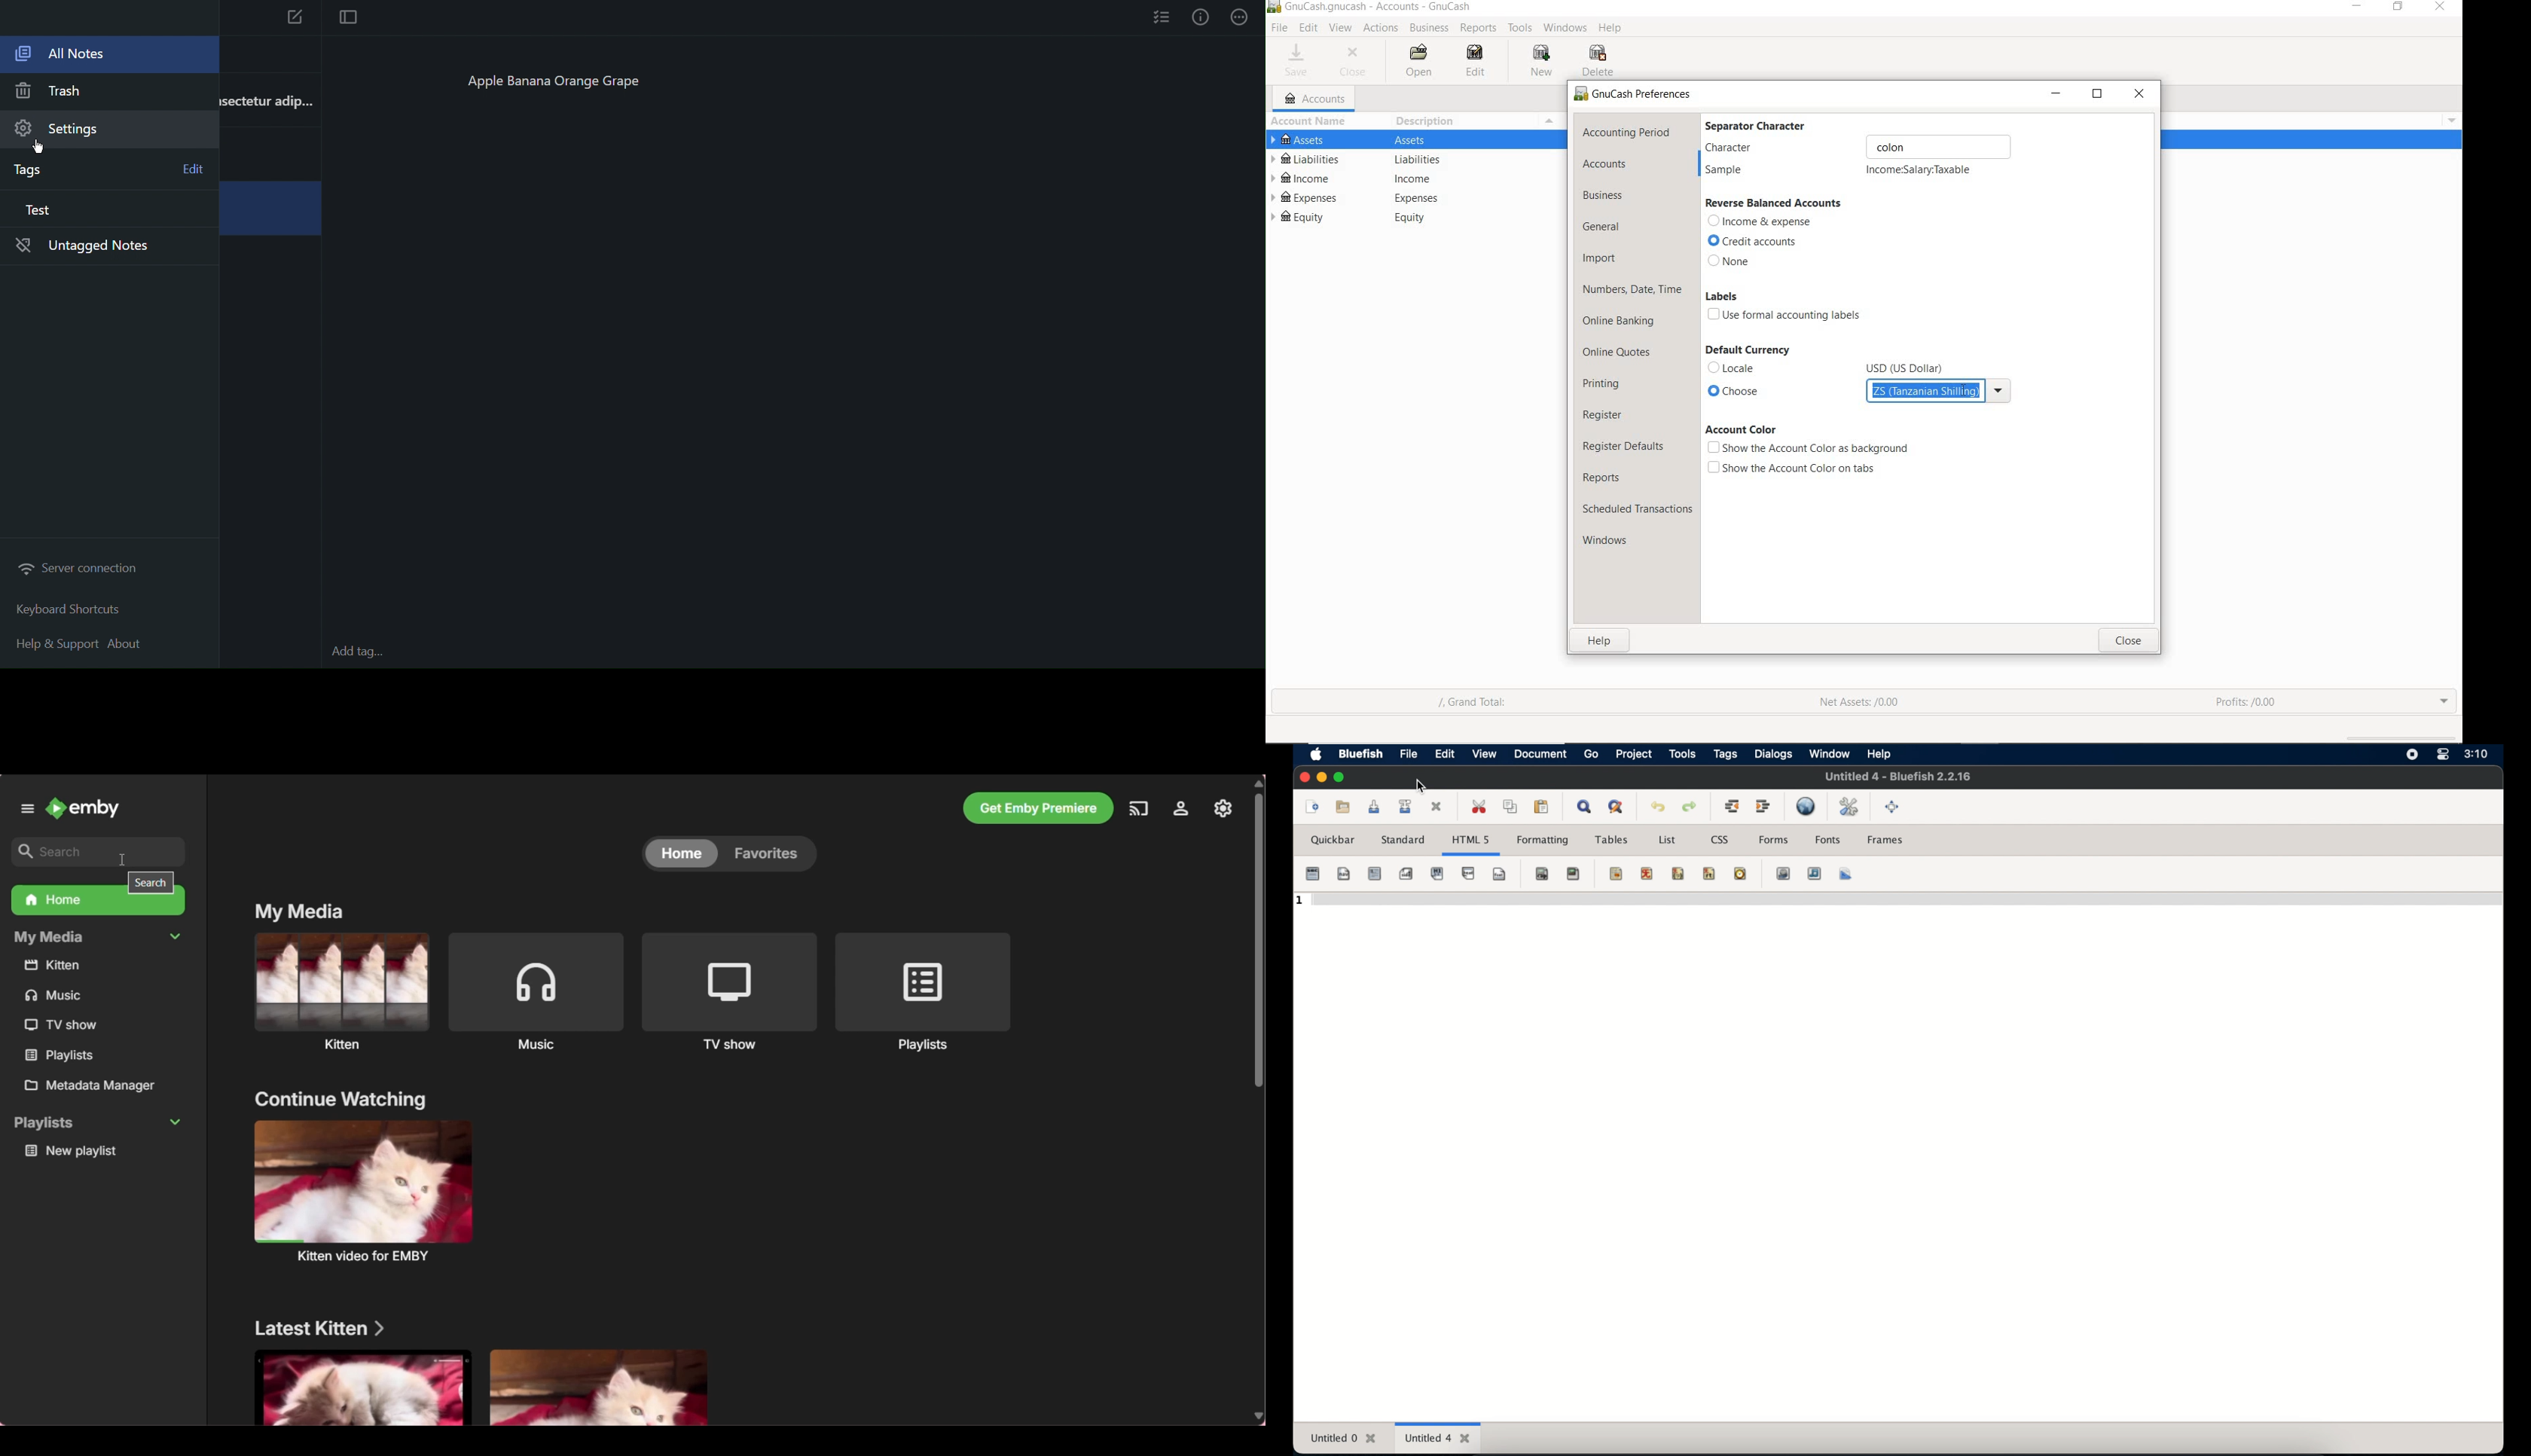 This screenshot has height=1456, width=2548. Describe the element at coordinates (1475, 60) in the screenshot. I see `EDIT` at that location.